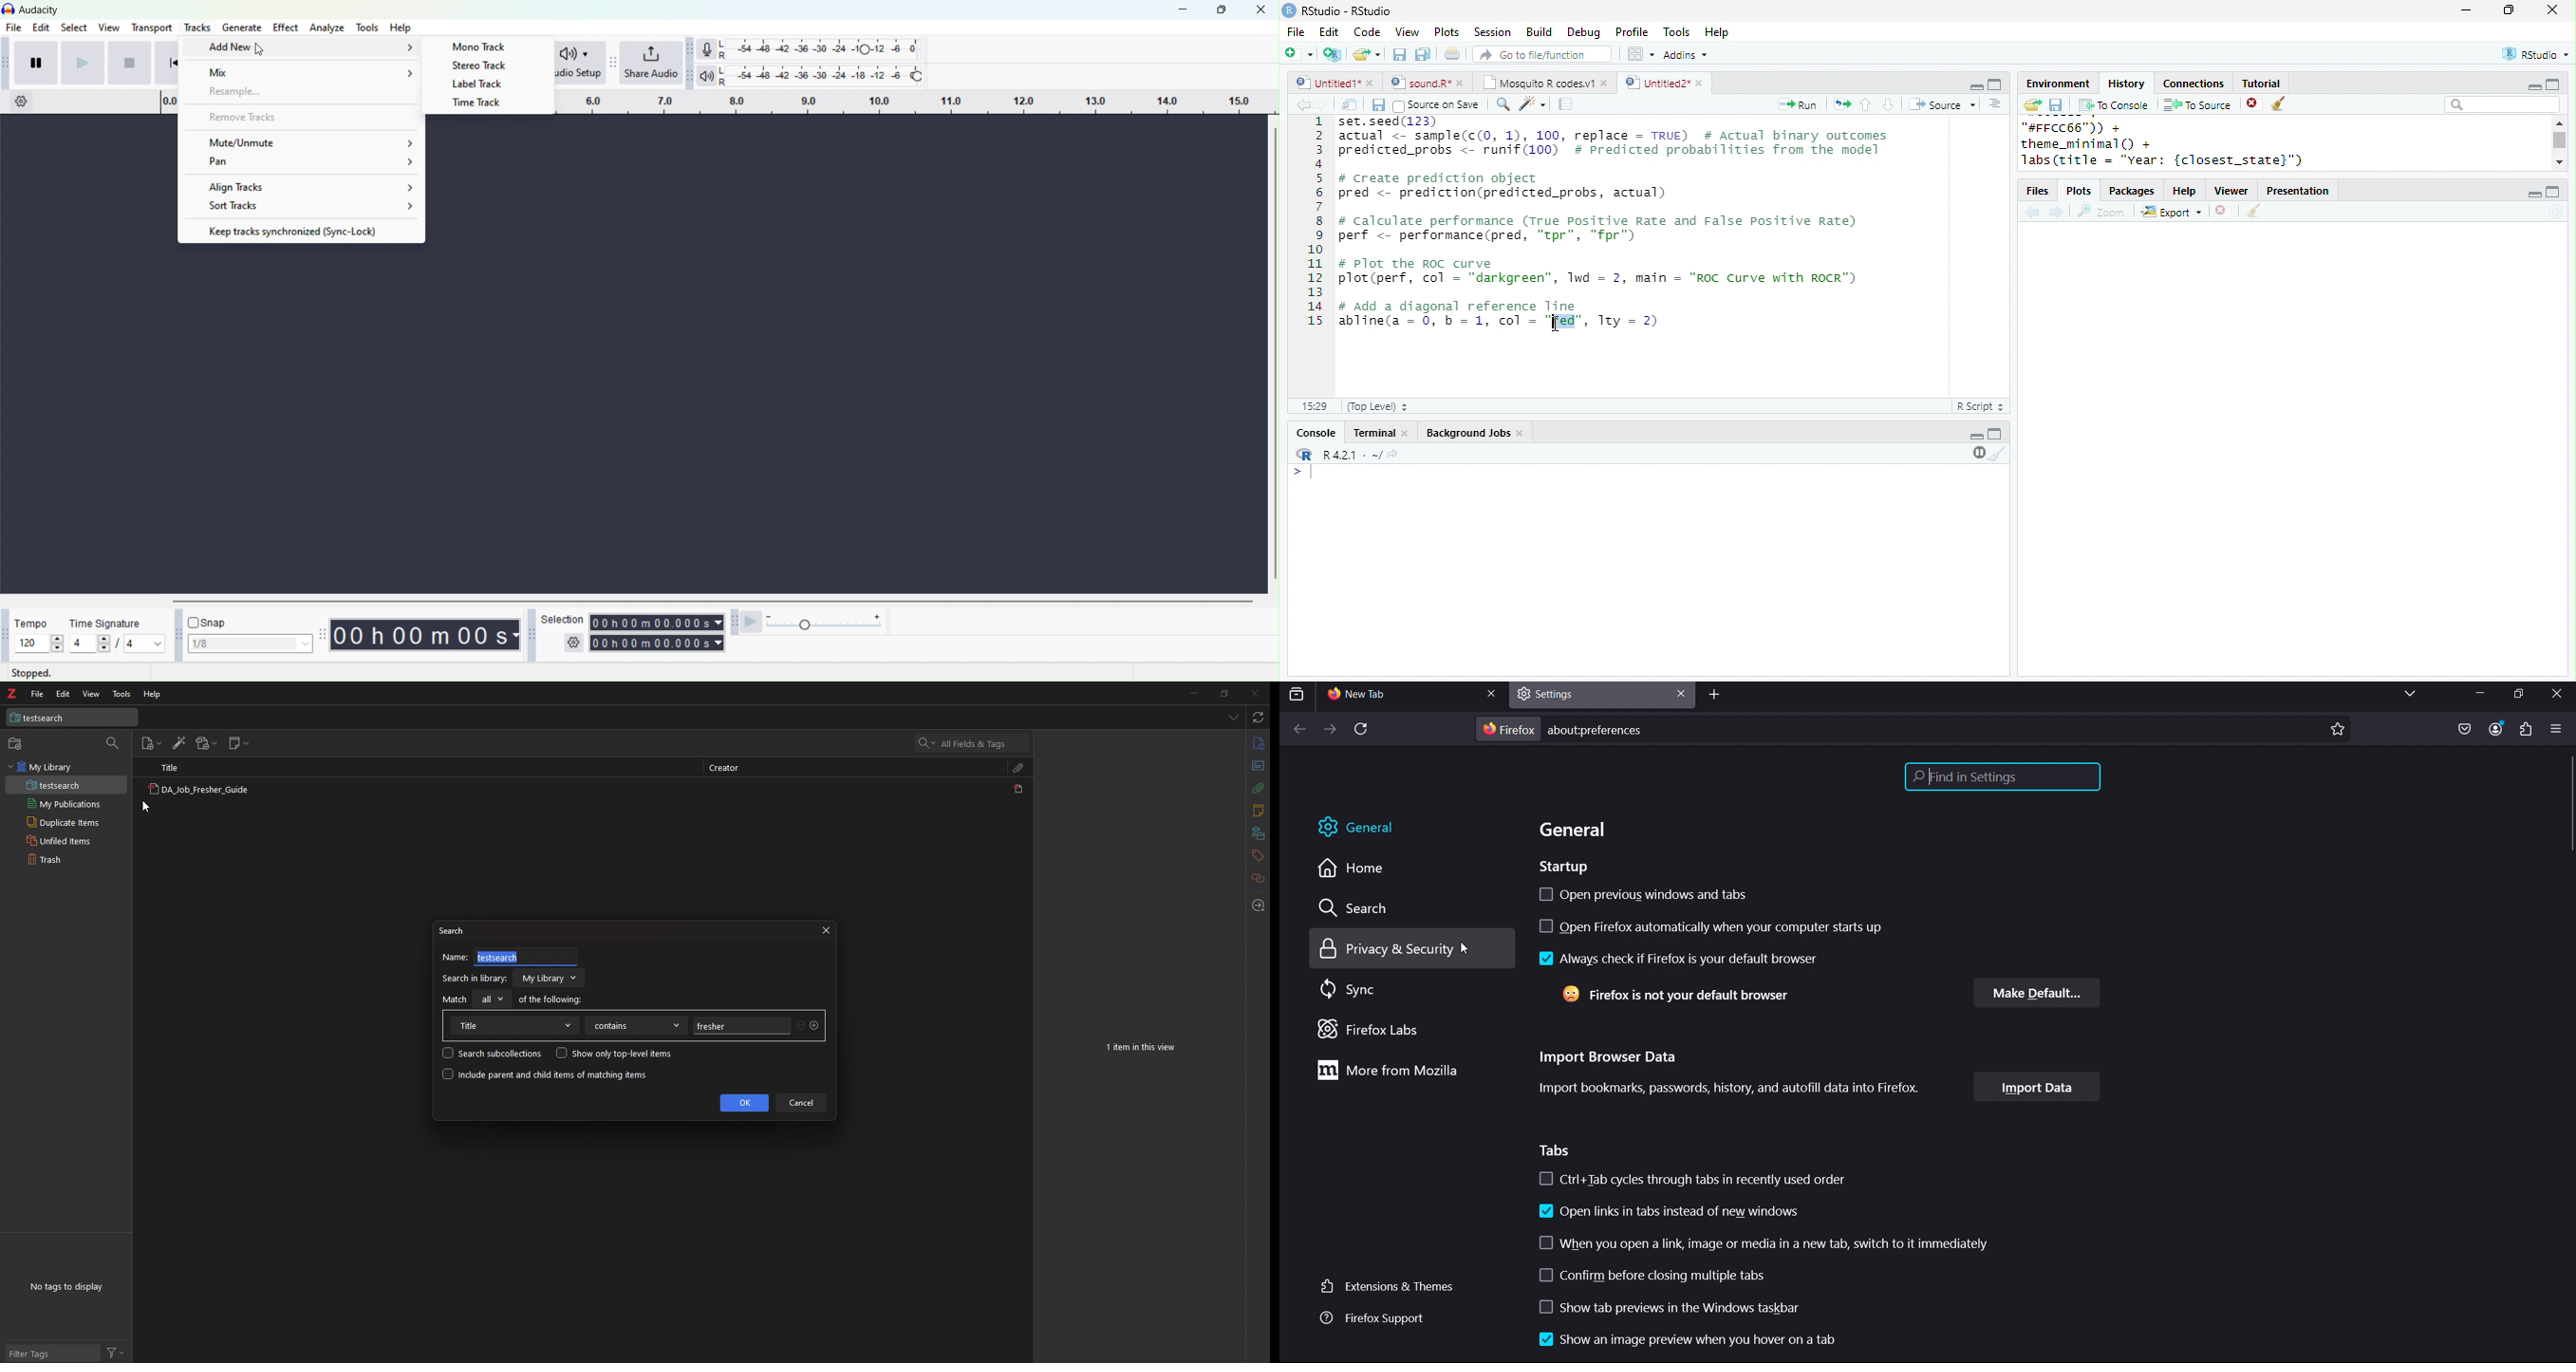  What do you see at coordinates (1314, 405) in the screenshot?
I see `15:29` at bounding box center [1314, 405].